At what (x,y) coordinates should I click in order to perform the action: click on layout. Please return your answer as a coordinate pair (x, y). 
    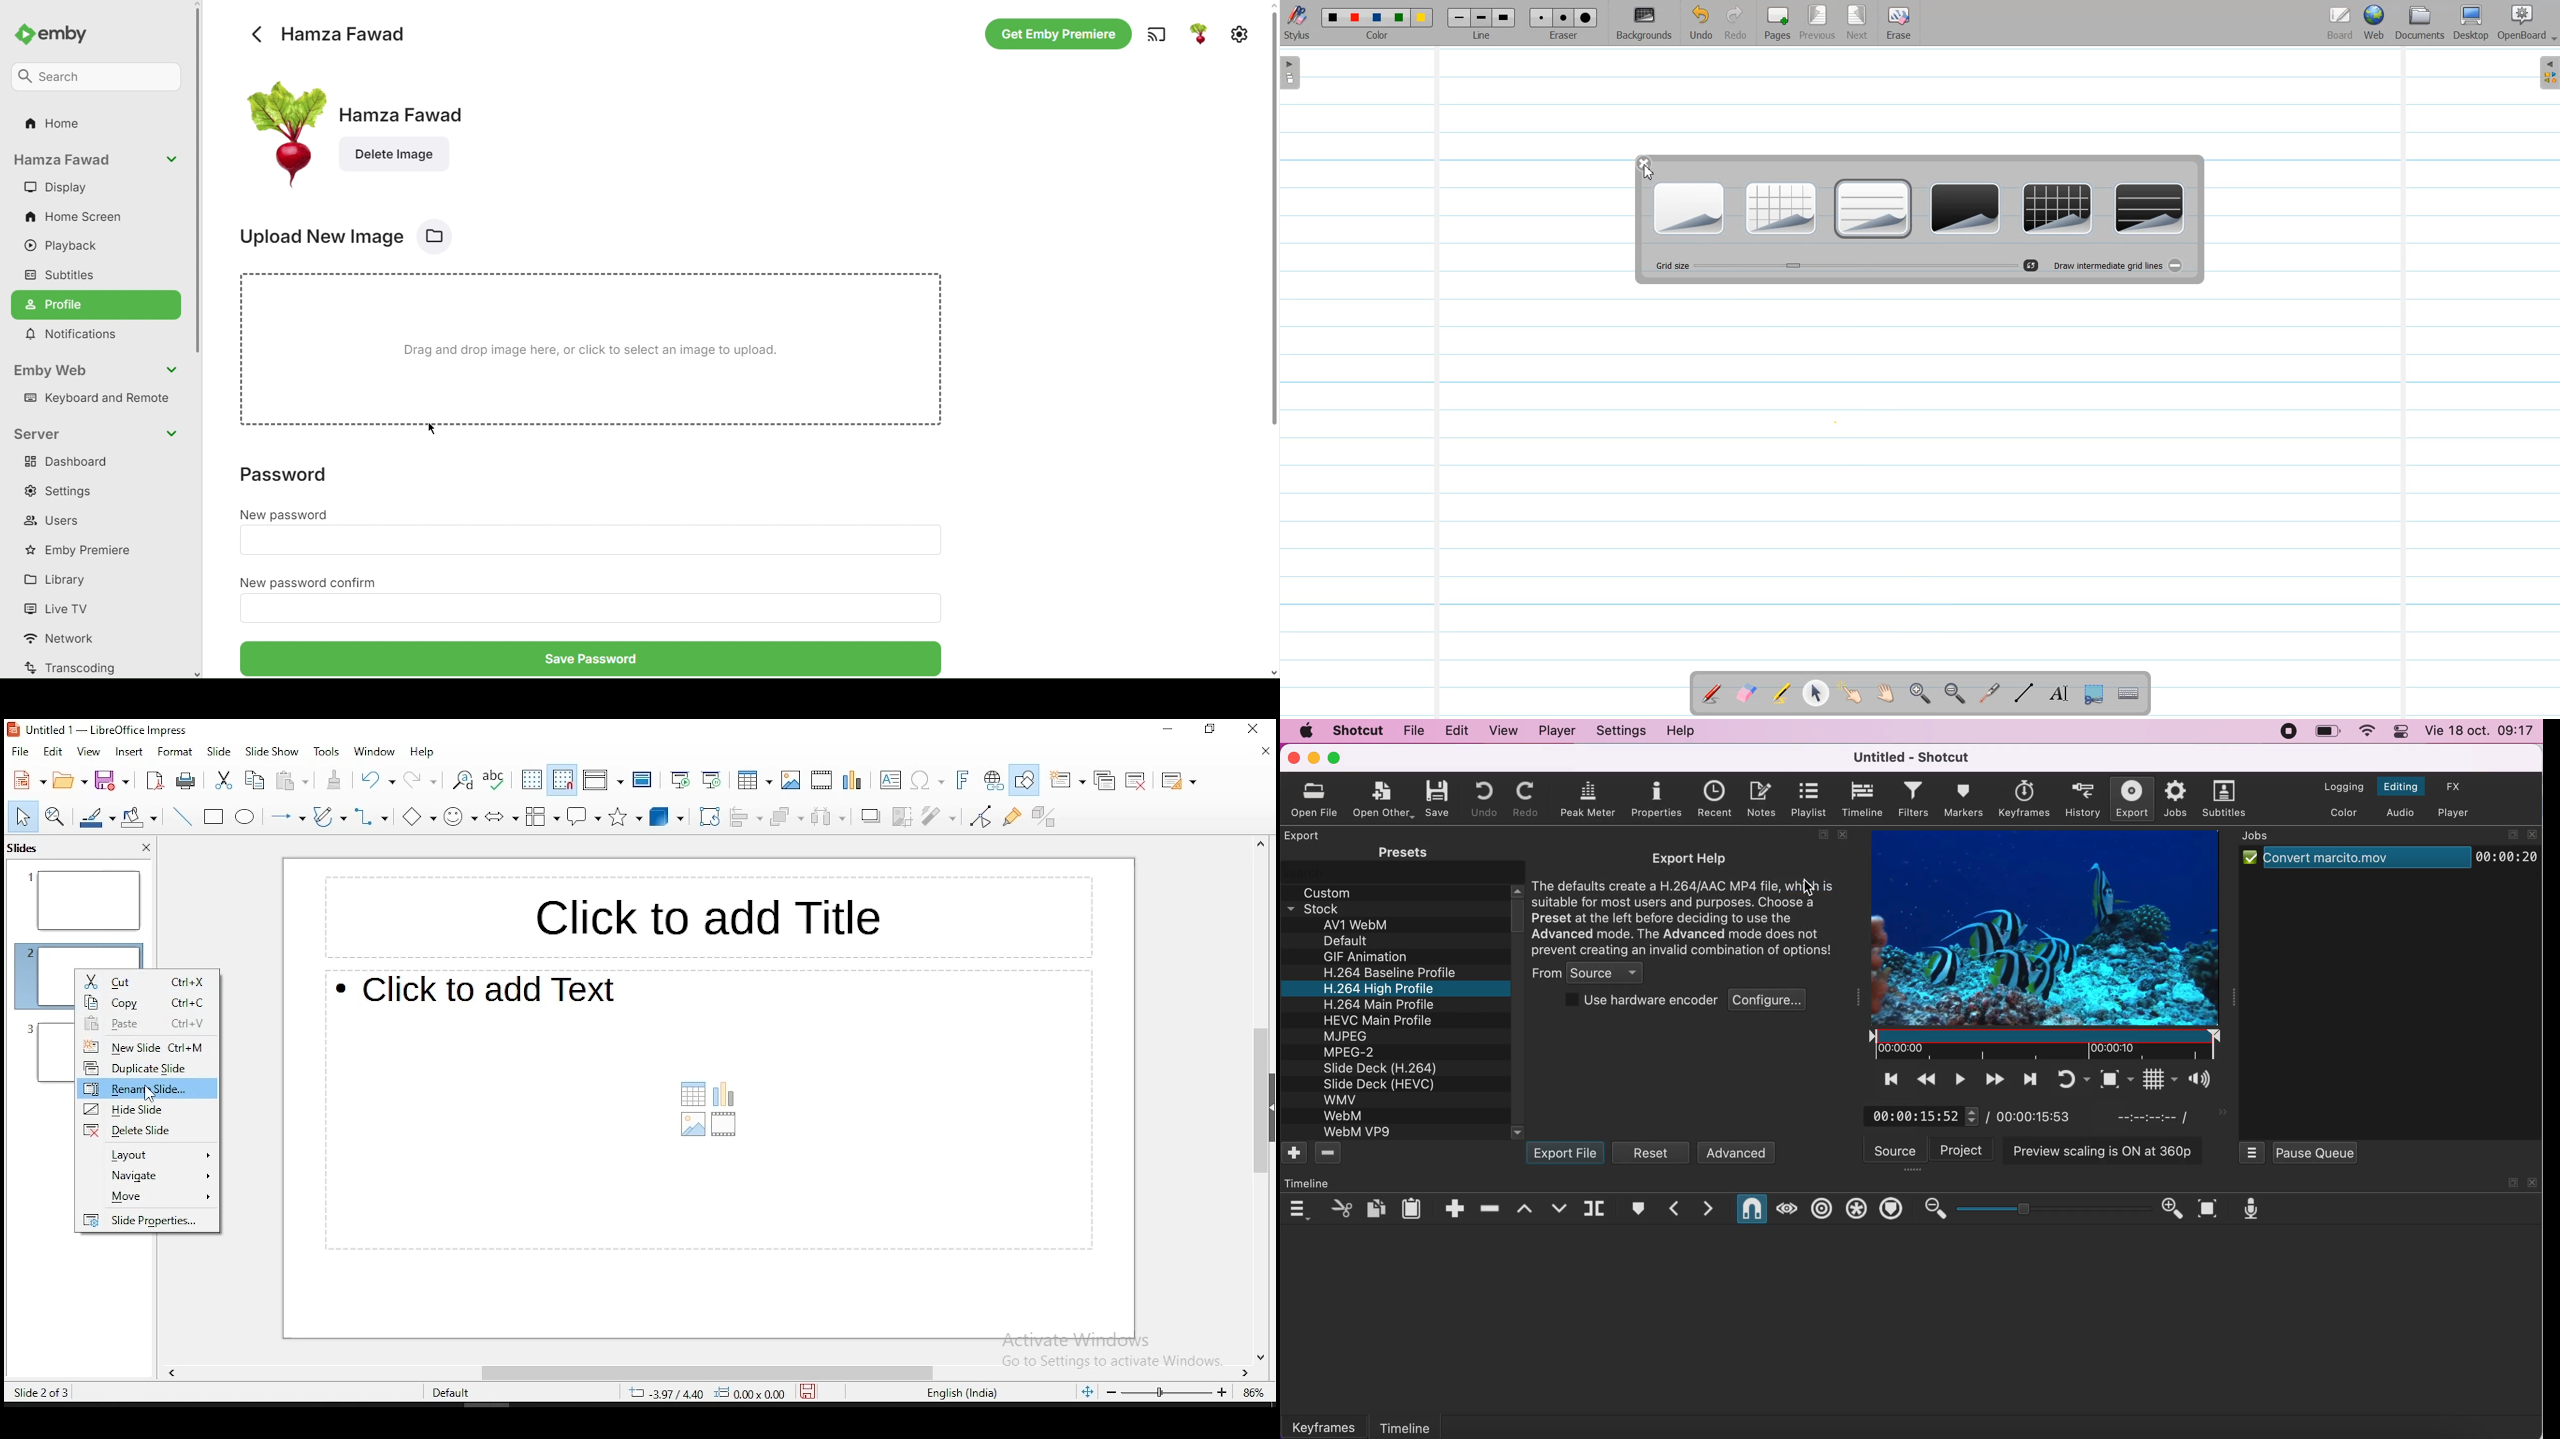
    Looking at the image, I should click on (147, 1153).